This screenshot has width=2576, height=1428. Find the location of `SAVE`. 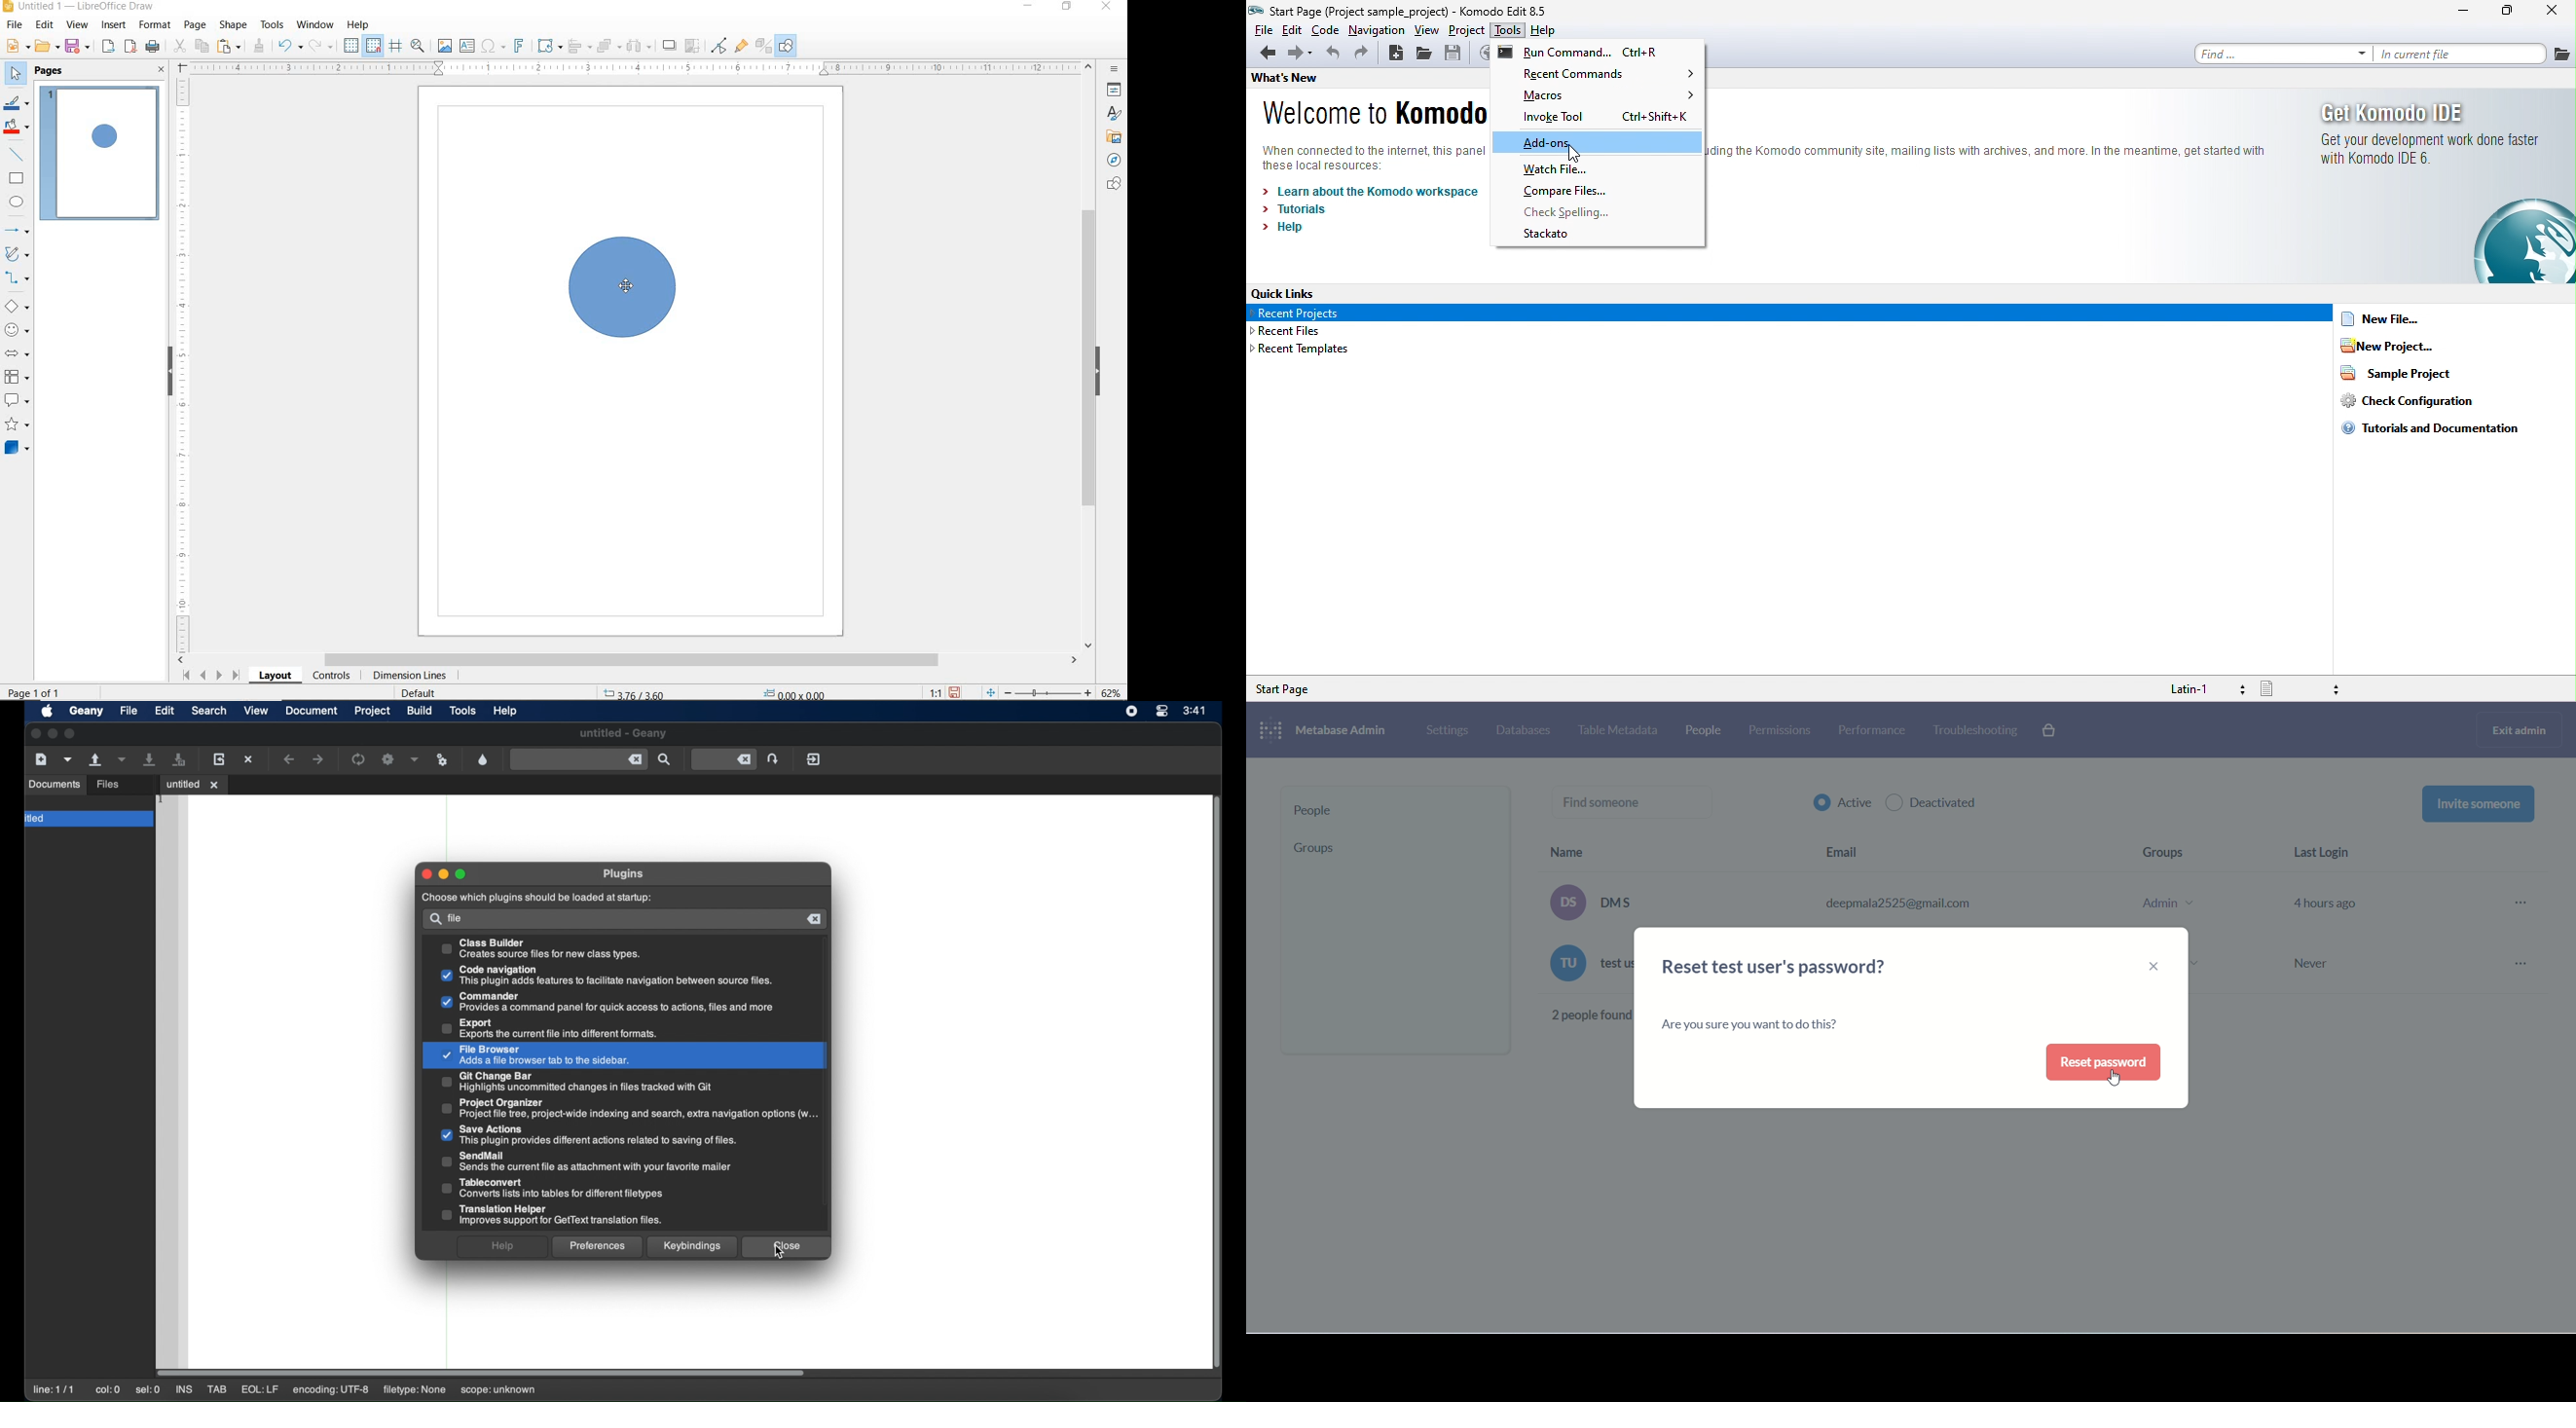

SAVE is located at coordinates (956, 692).